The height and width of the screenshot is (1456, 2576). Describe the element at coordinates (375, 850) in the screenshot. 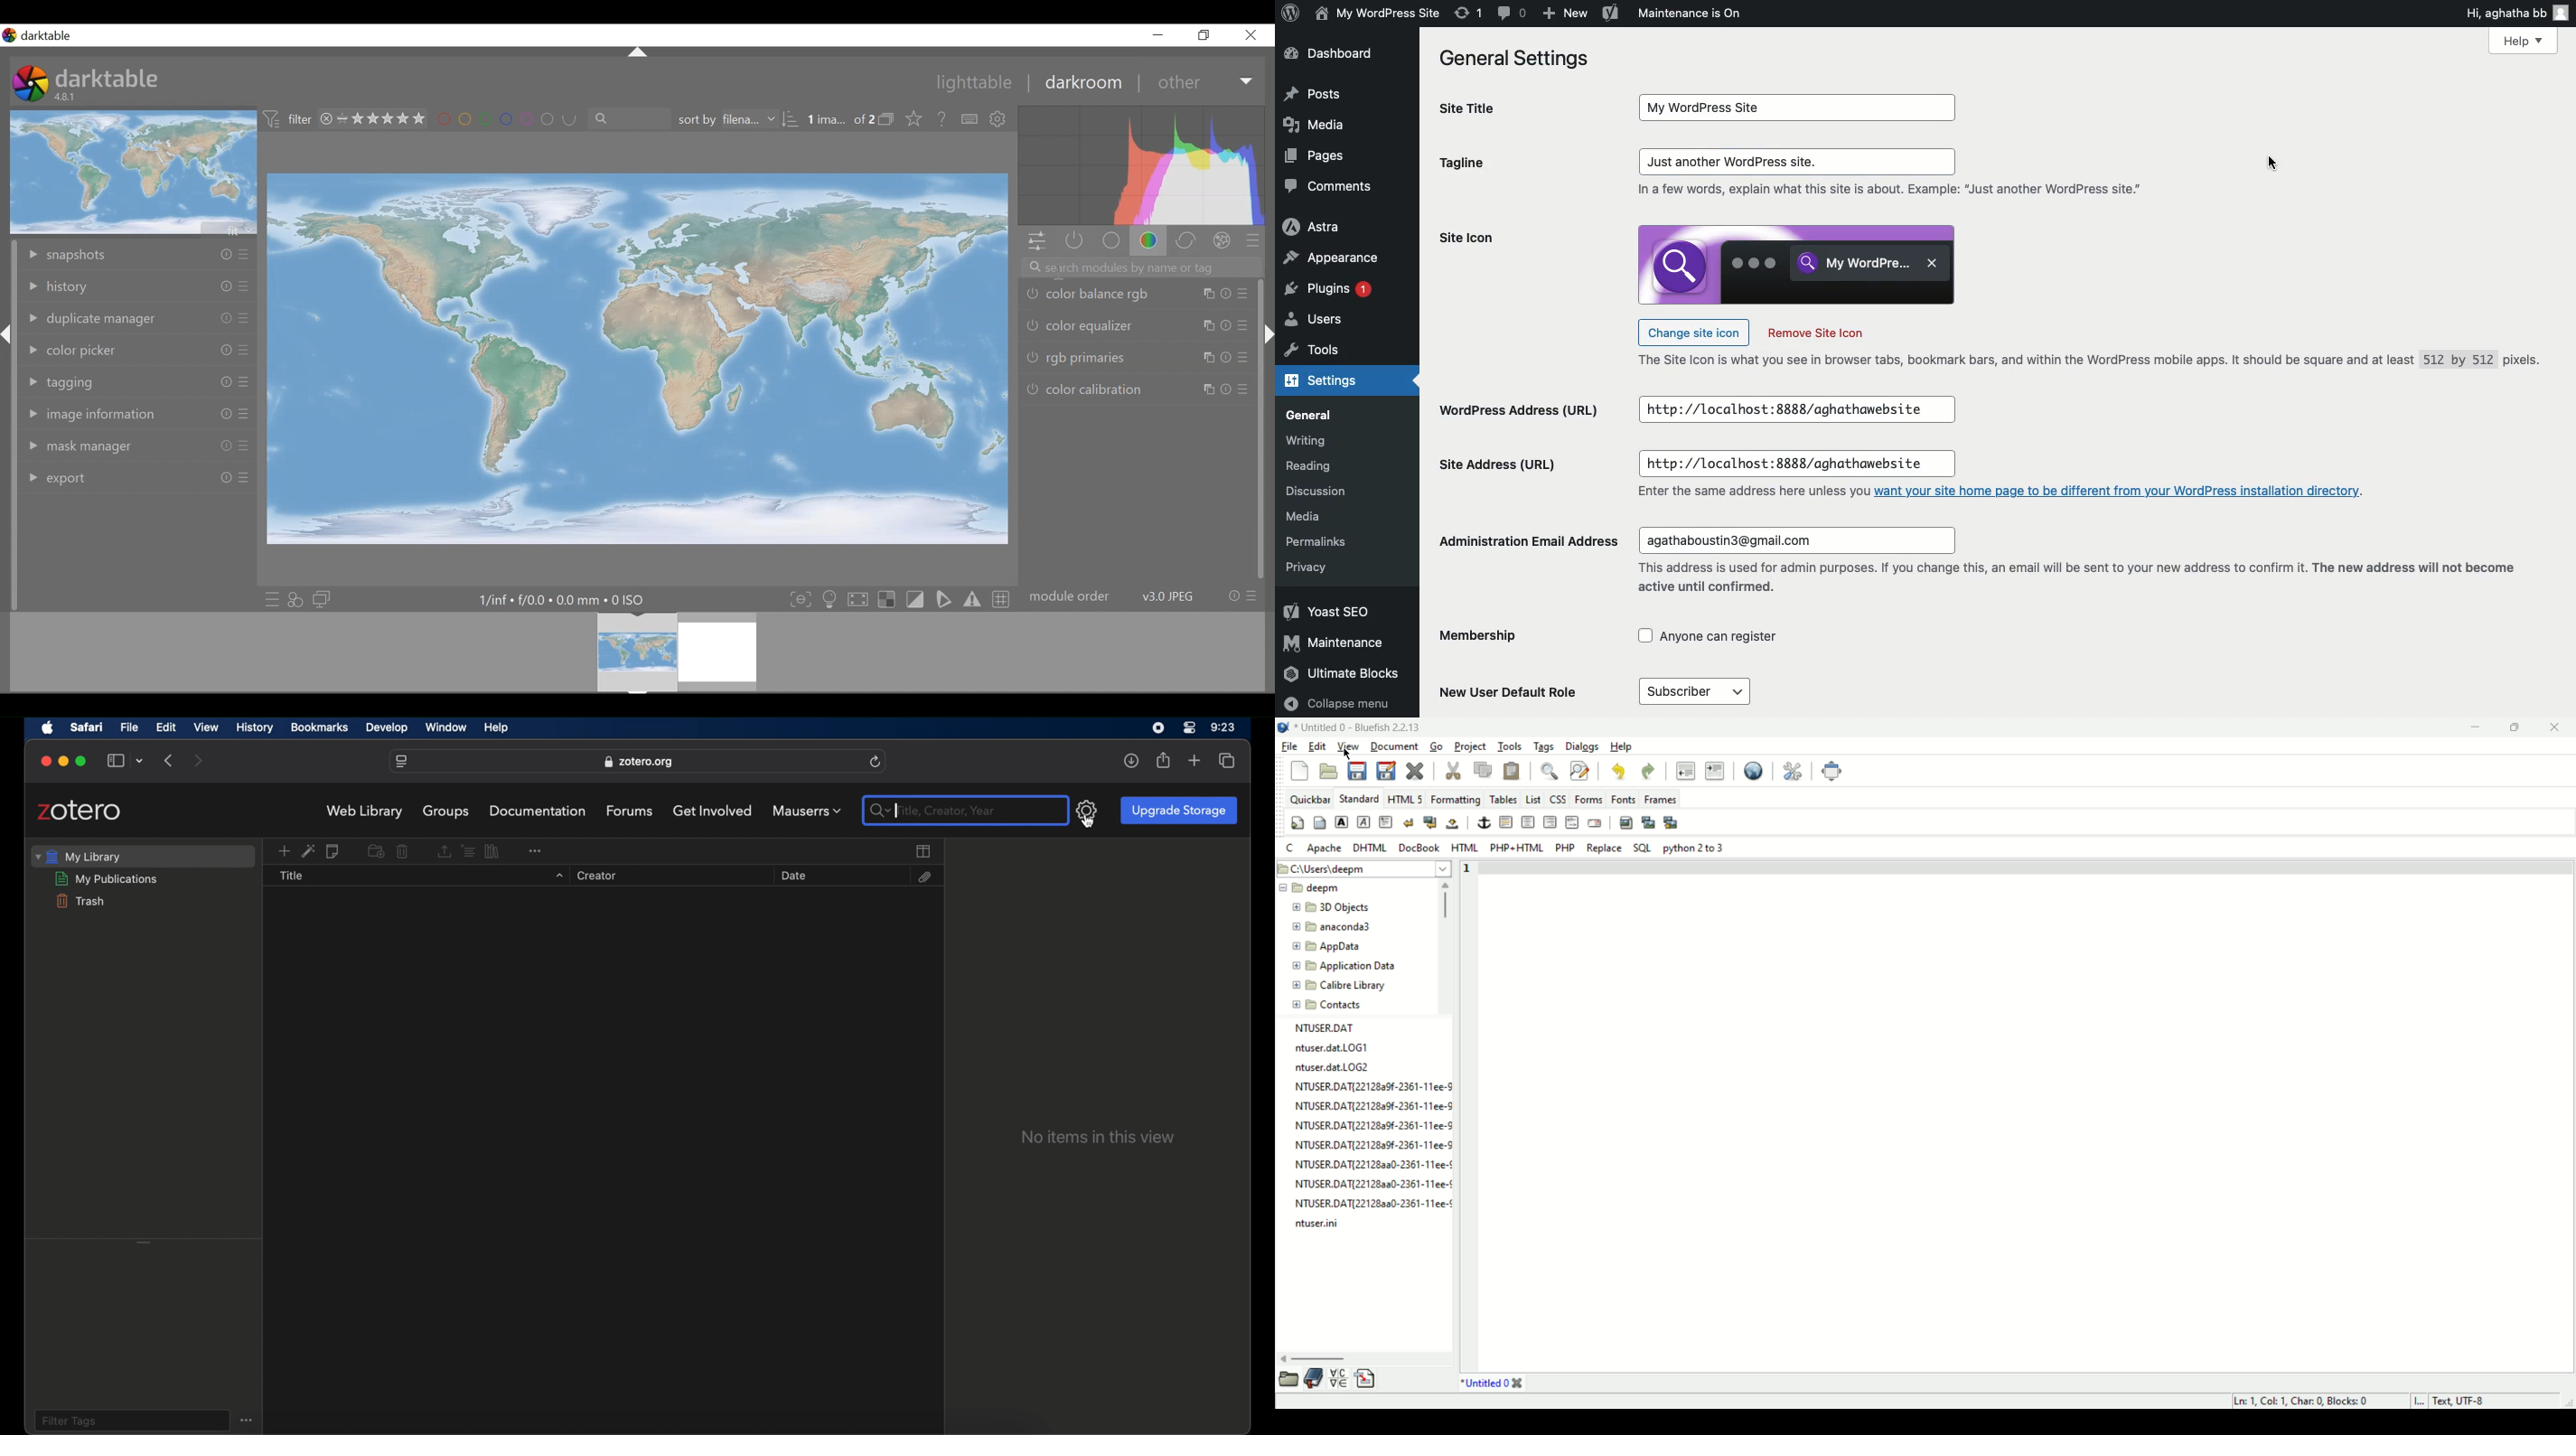

I see `add to collection` at that location.